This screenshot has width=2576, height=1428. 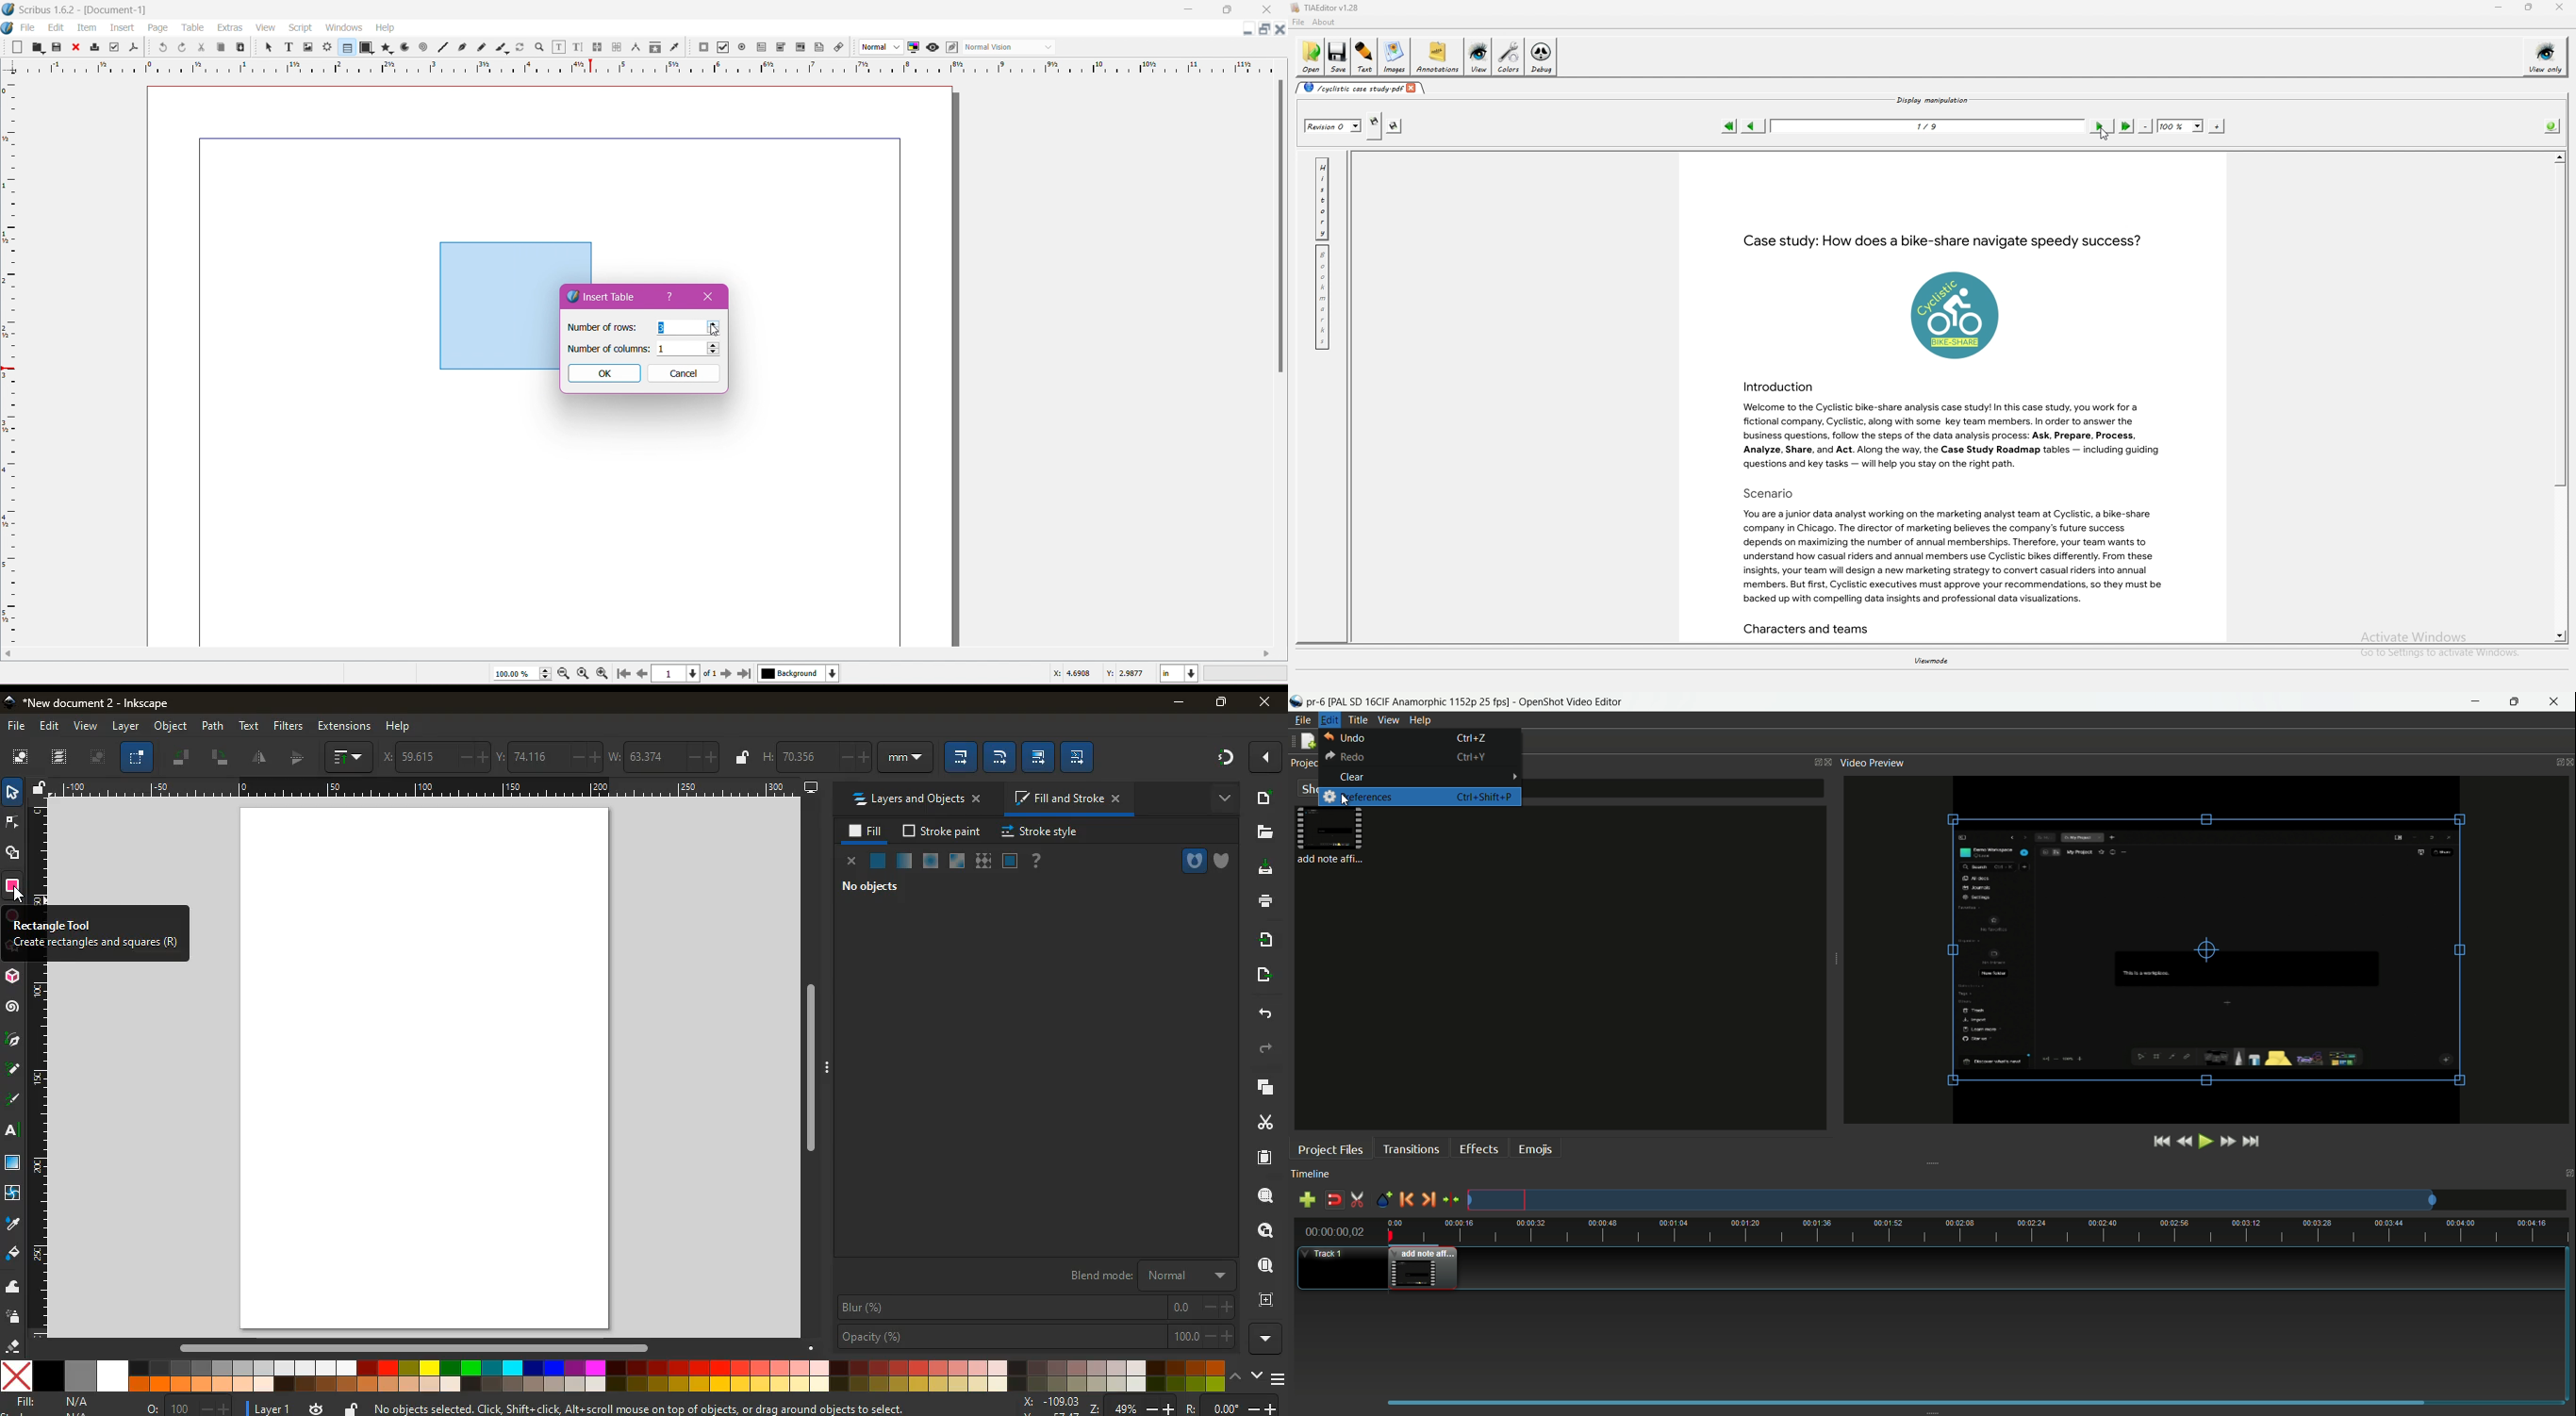 What do you see at coordinates (983, 861) in the screenshot?
I see `texture` at bounding box center [983, 861].